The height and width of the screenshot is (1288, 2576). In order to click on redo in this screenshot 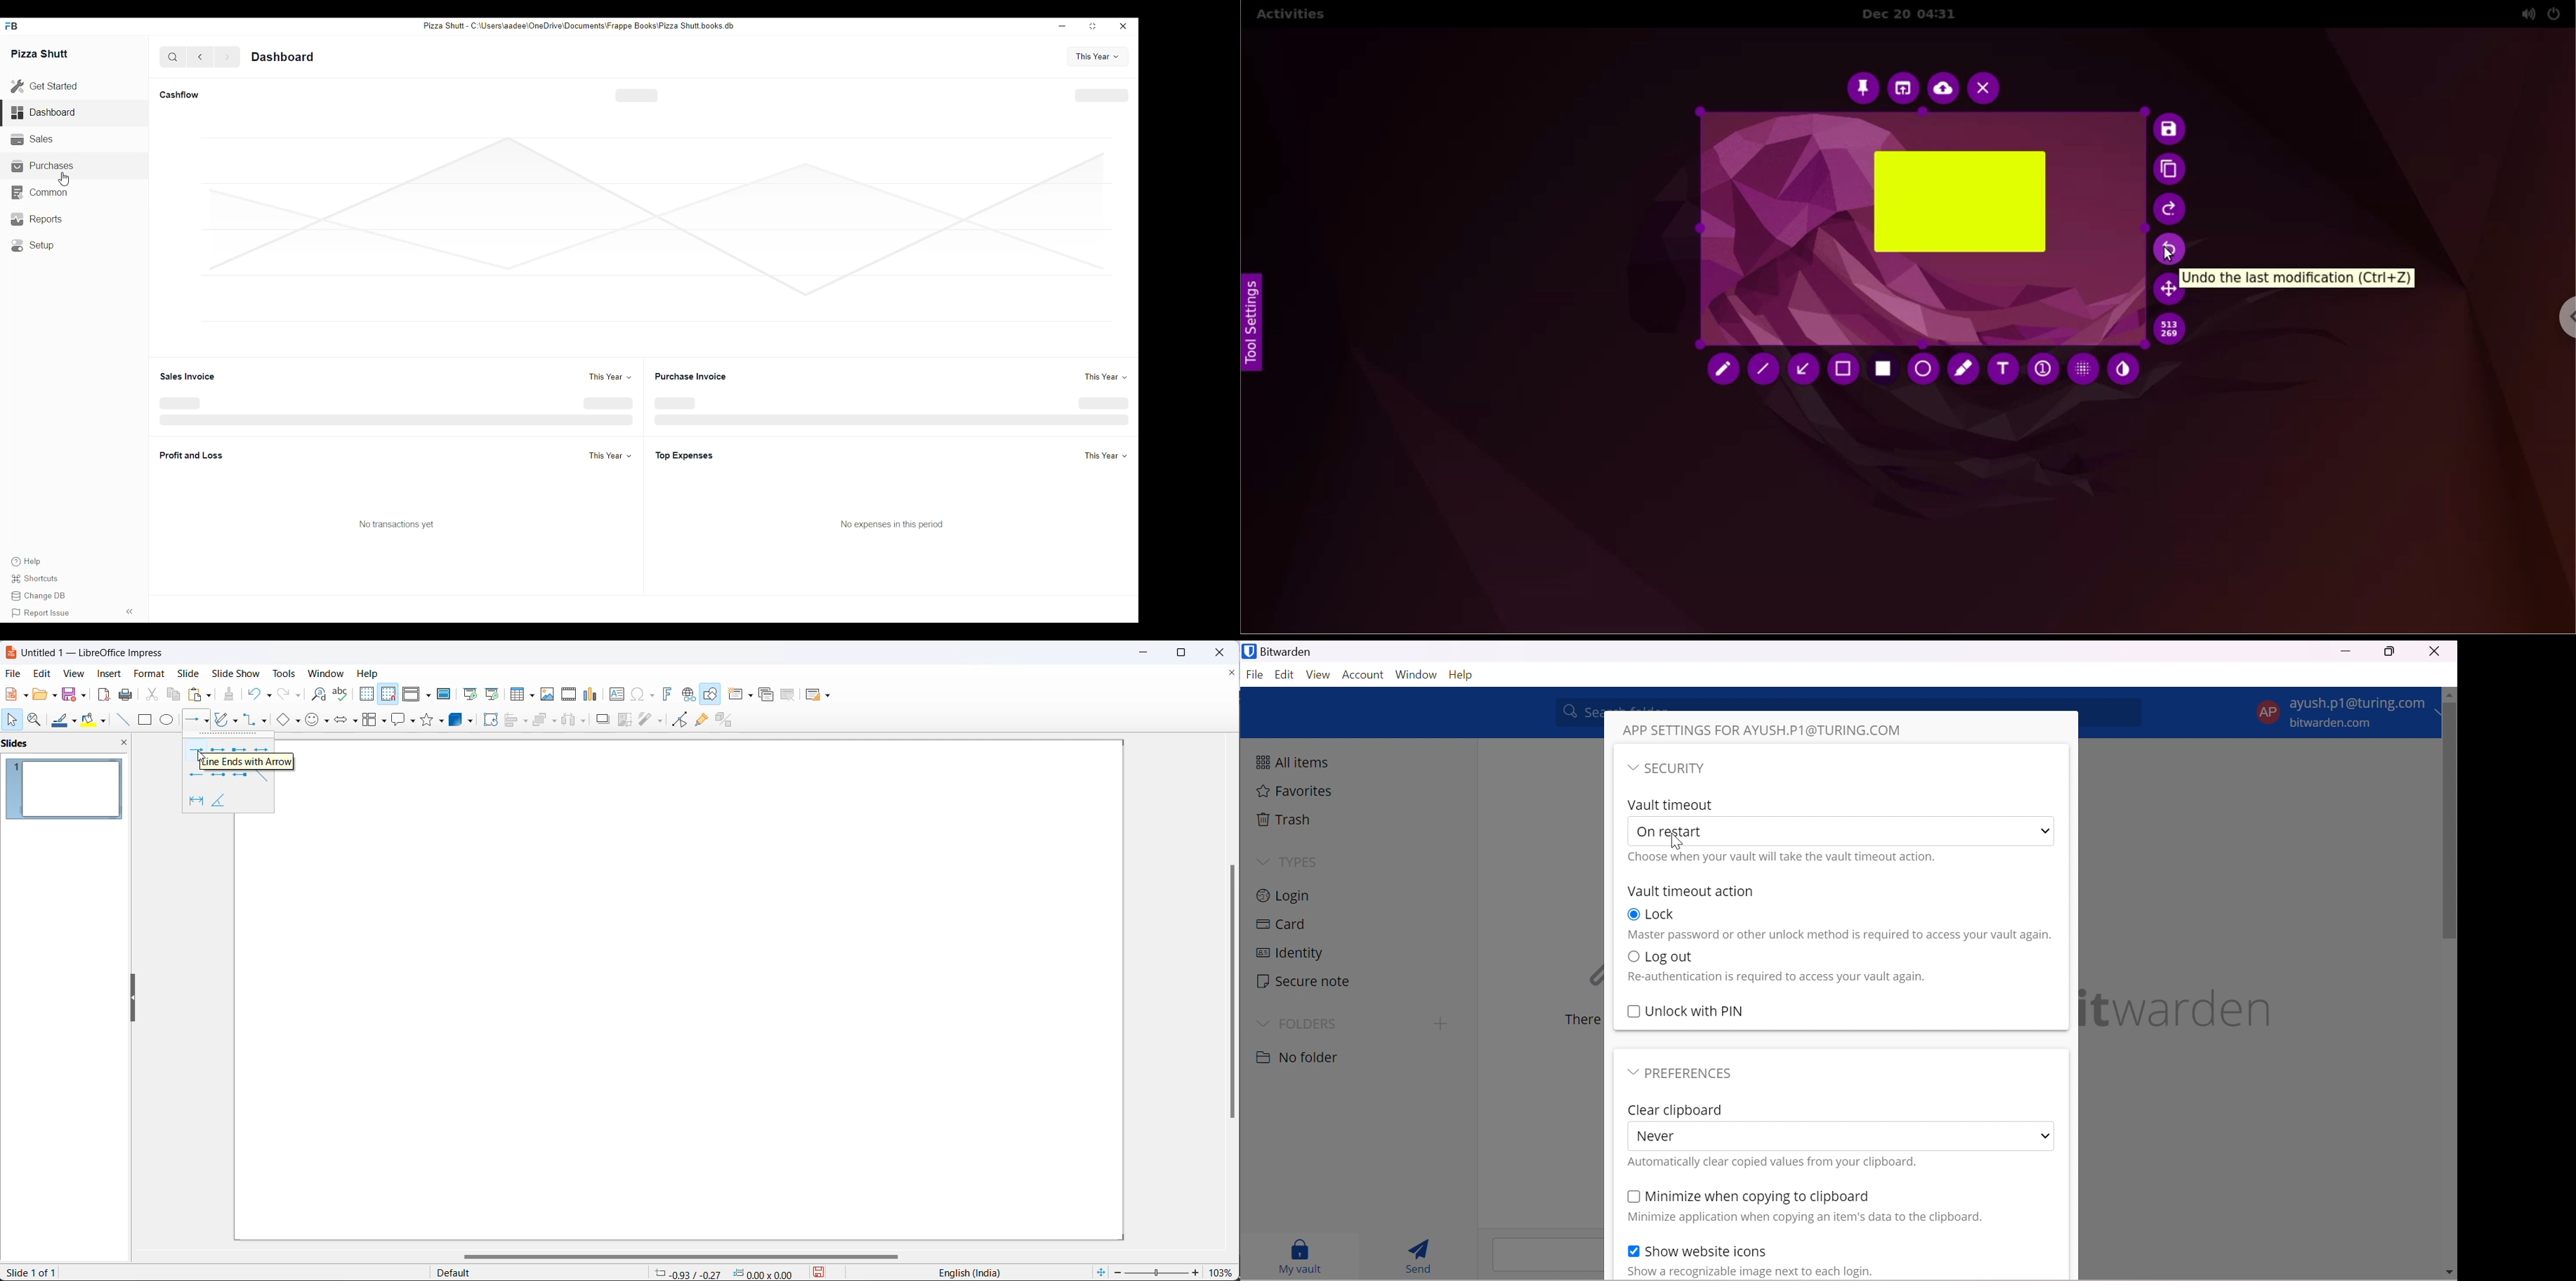, I will do `click(287, 695)`.